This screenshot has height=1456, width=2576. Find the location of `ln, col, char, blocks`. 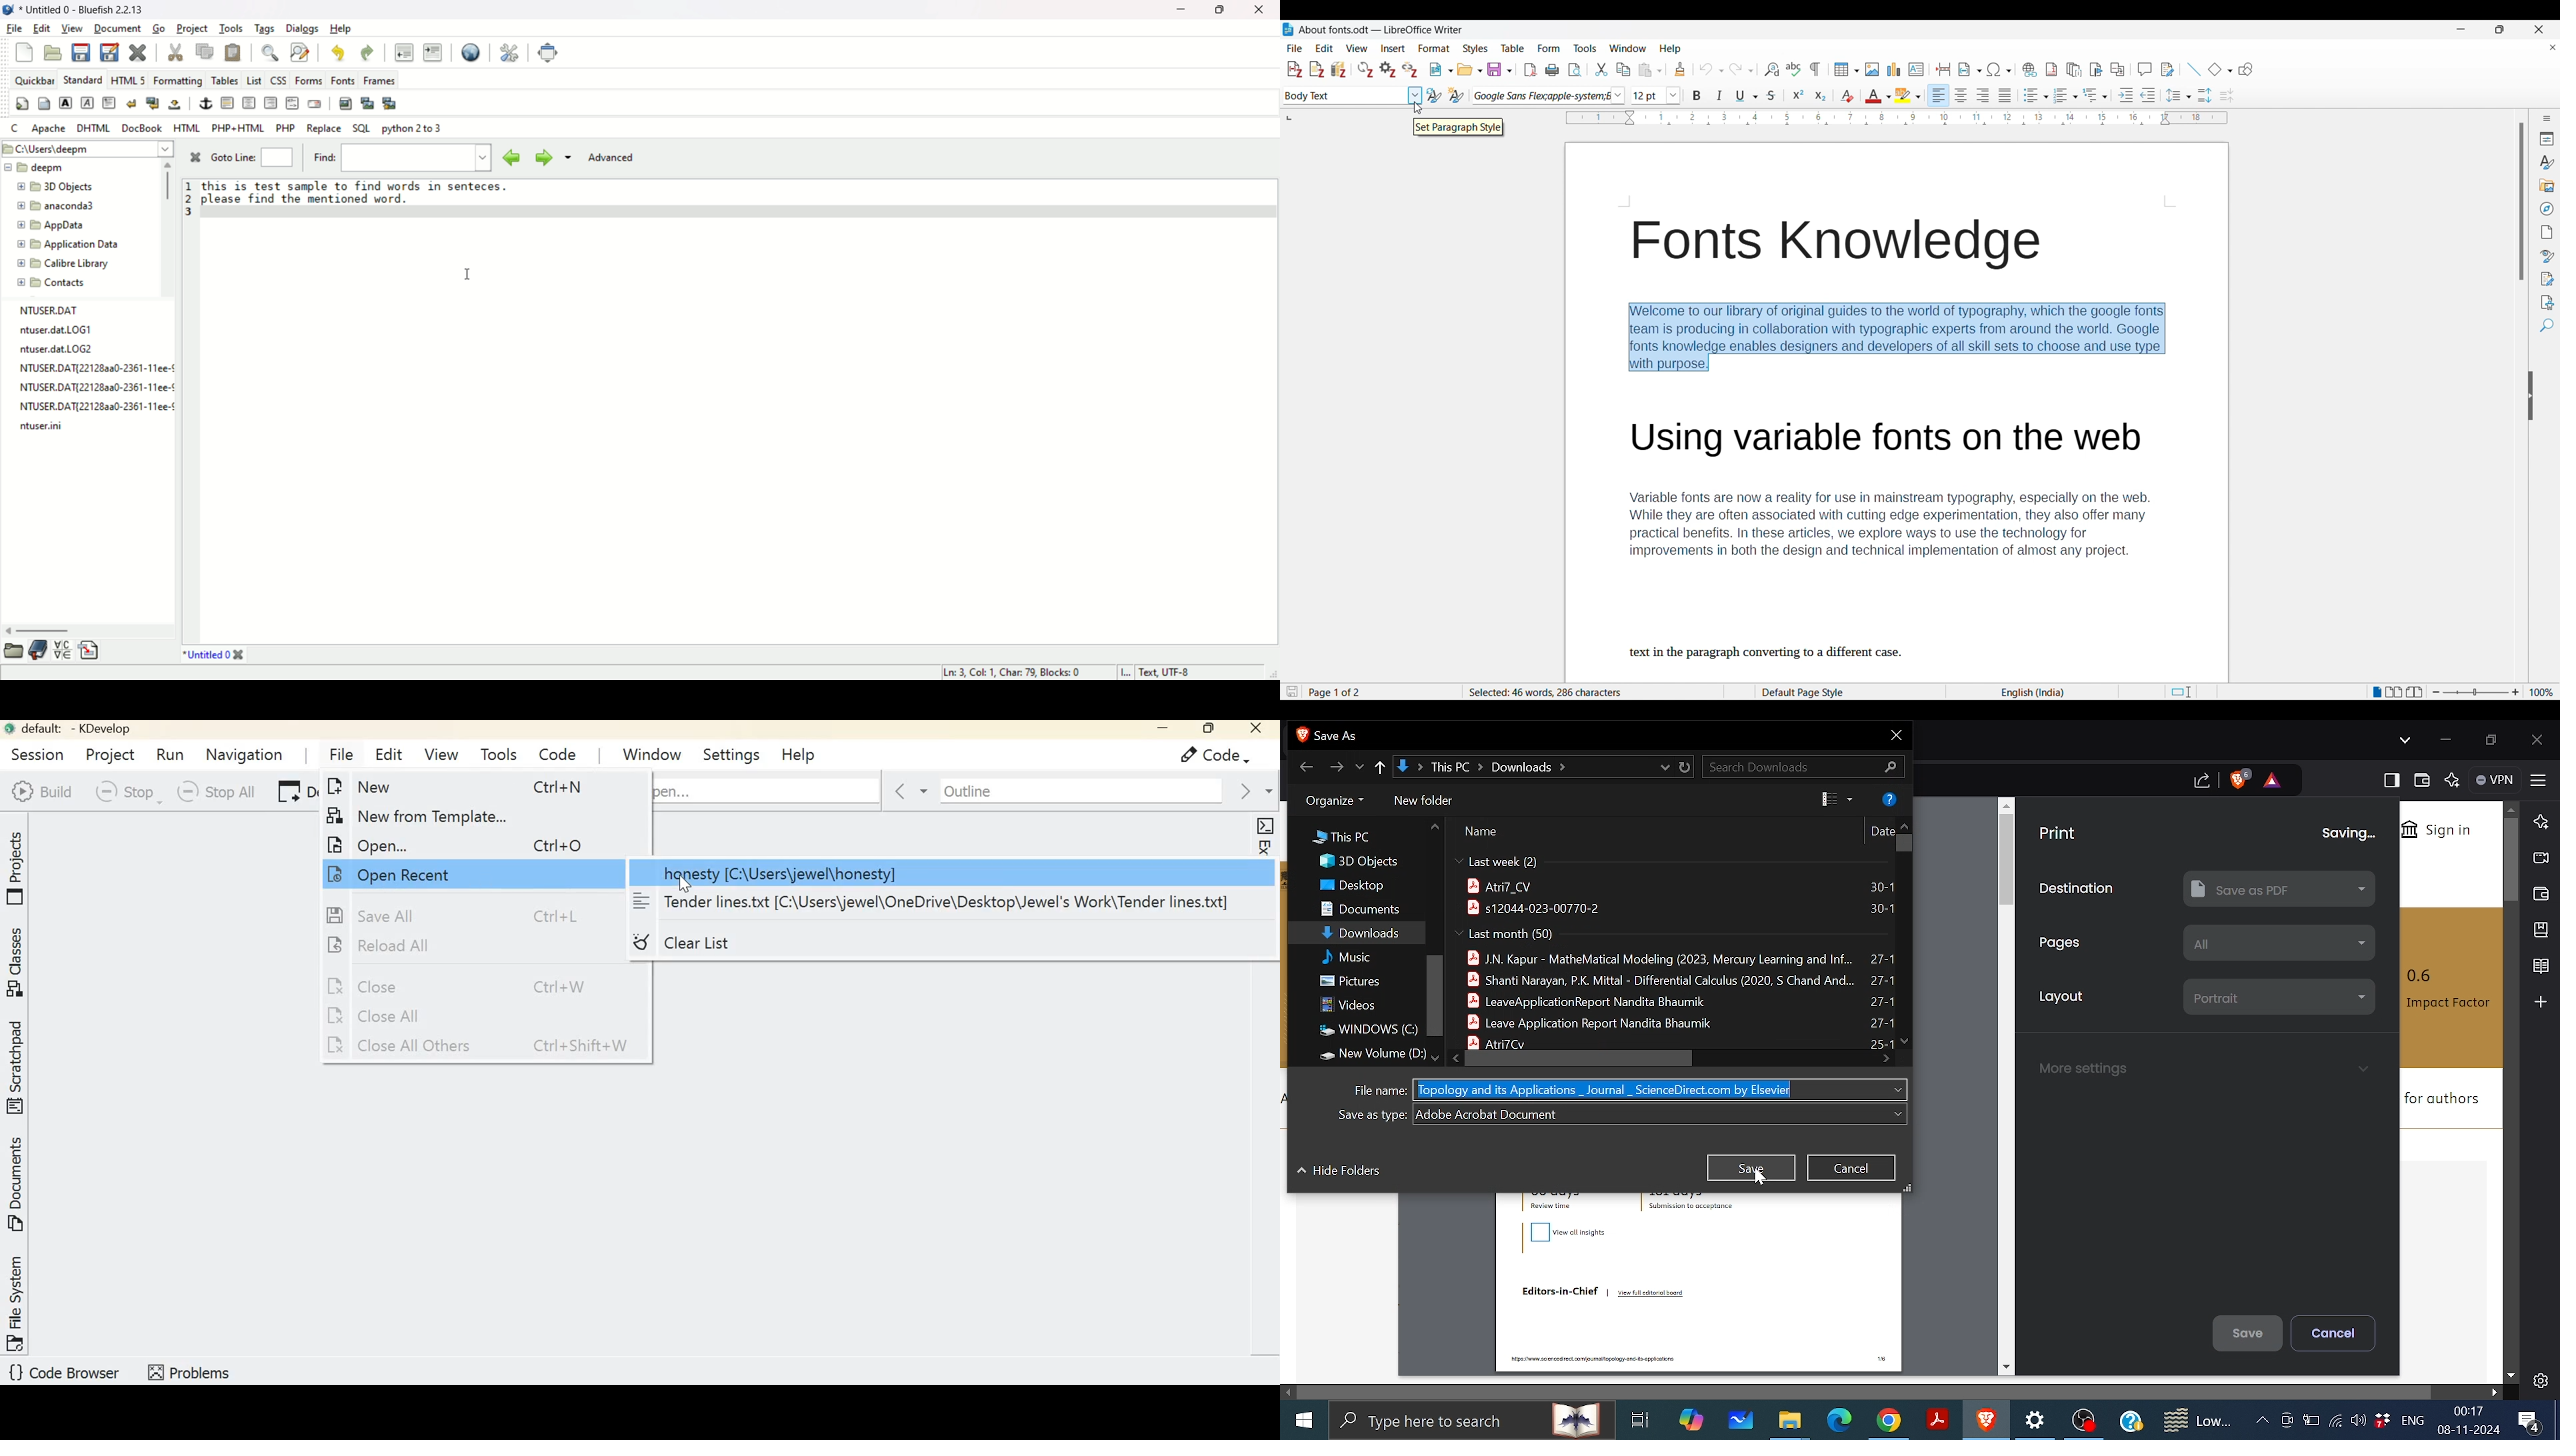

ln, col, char, blocks is located at coordinates (1009, 673).